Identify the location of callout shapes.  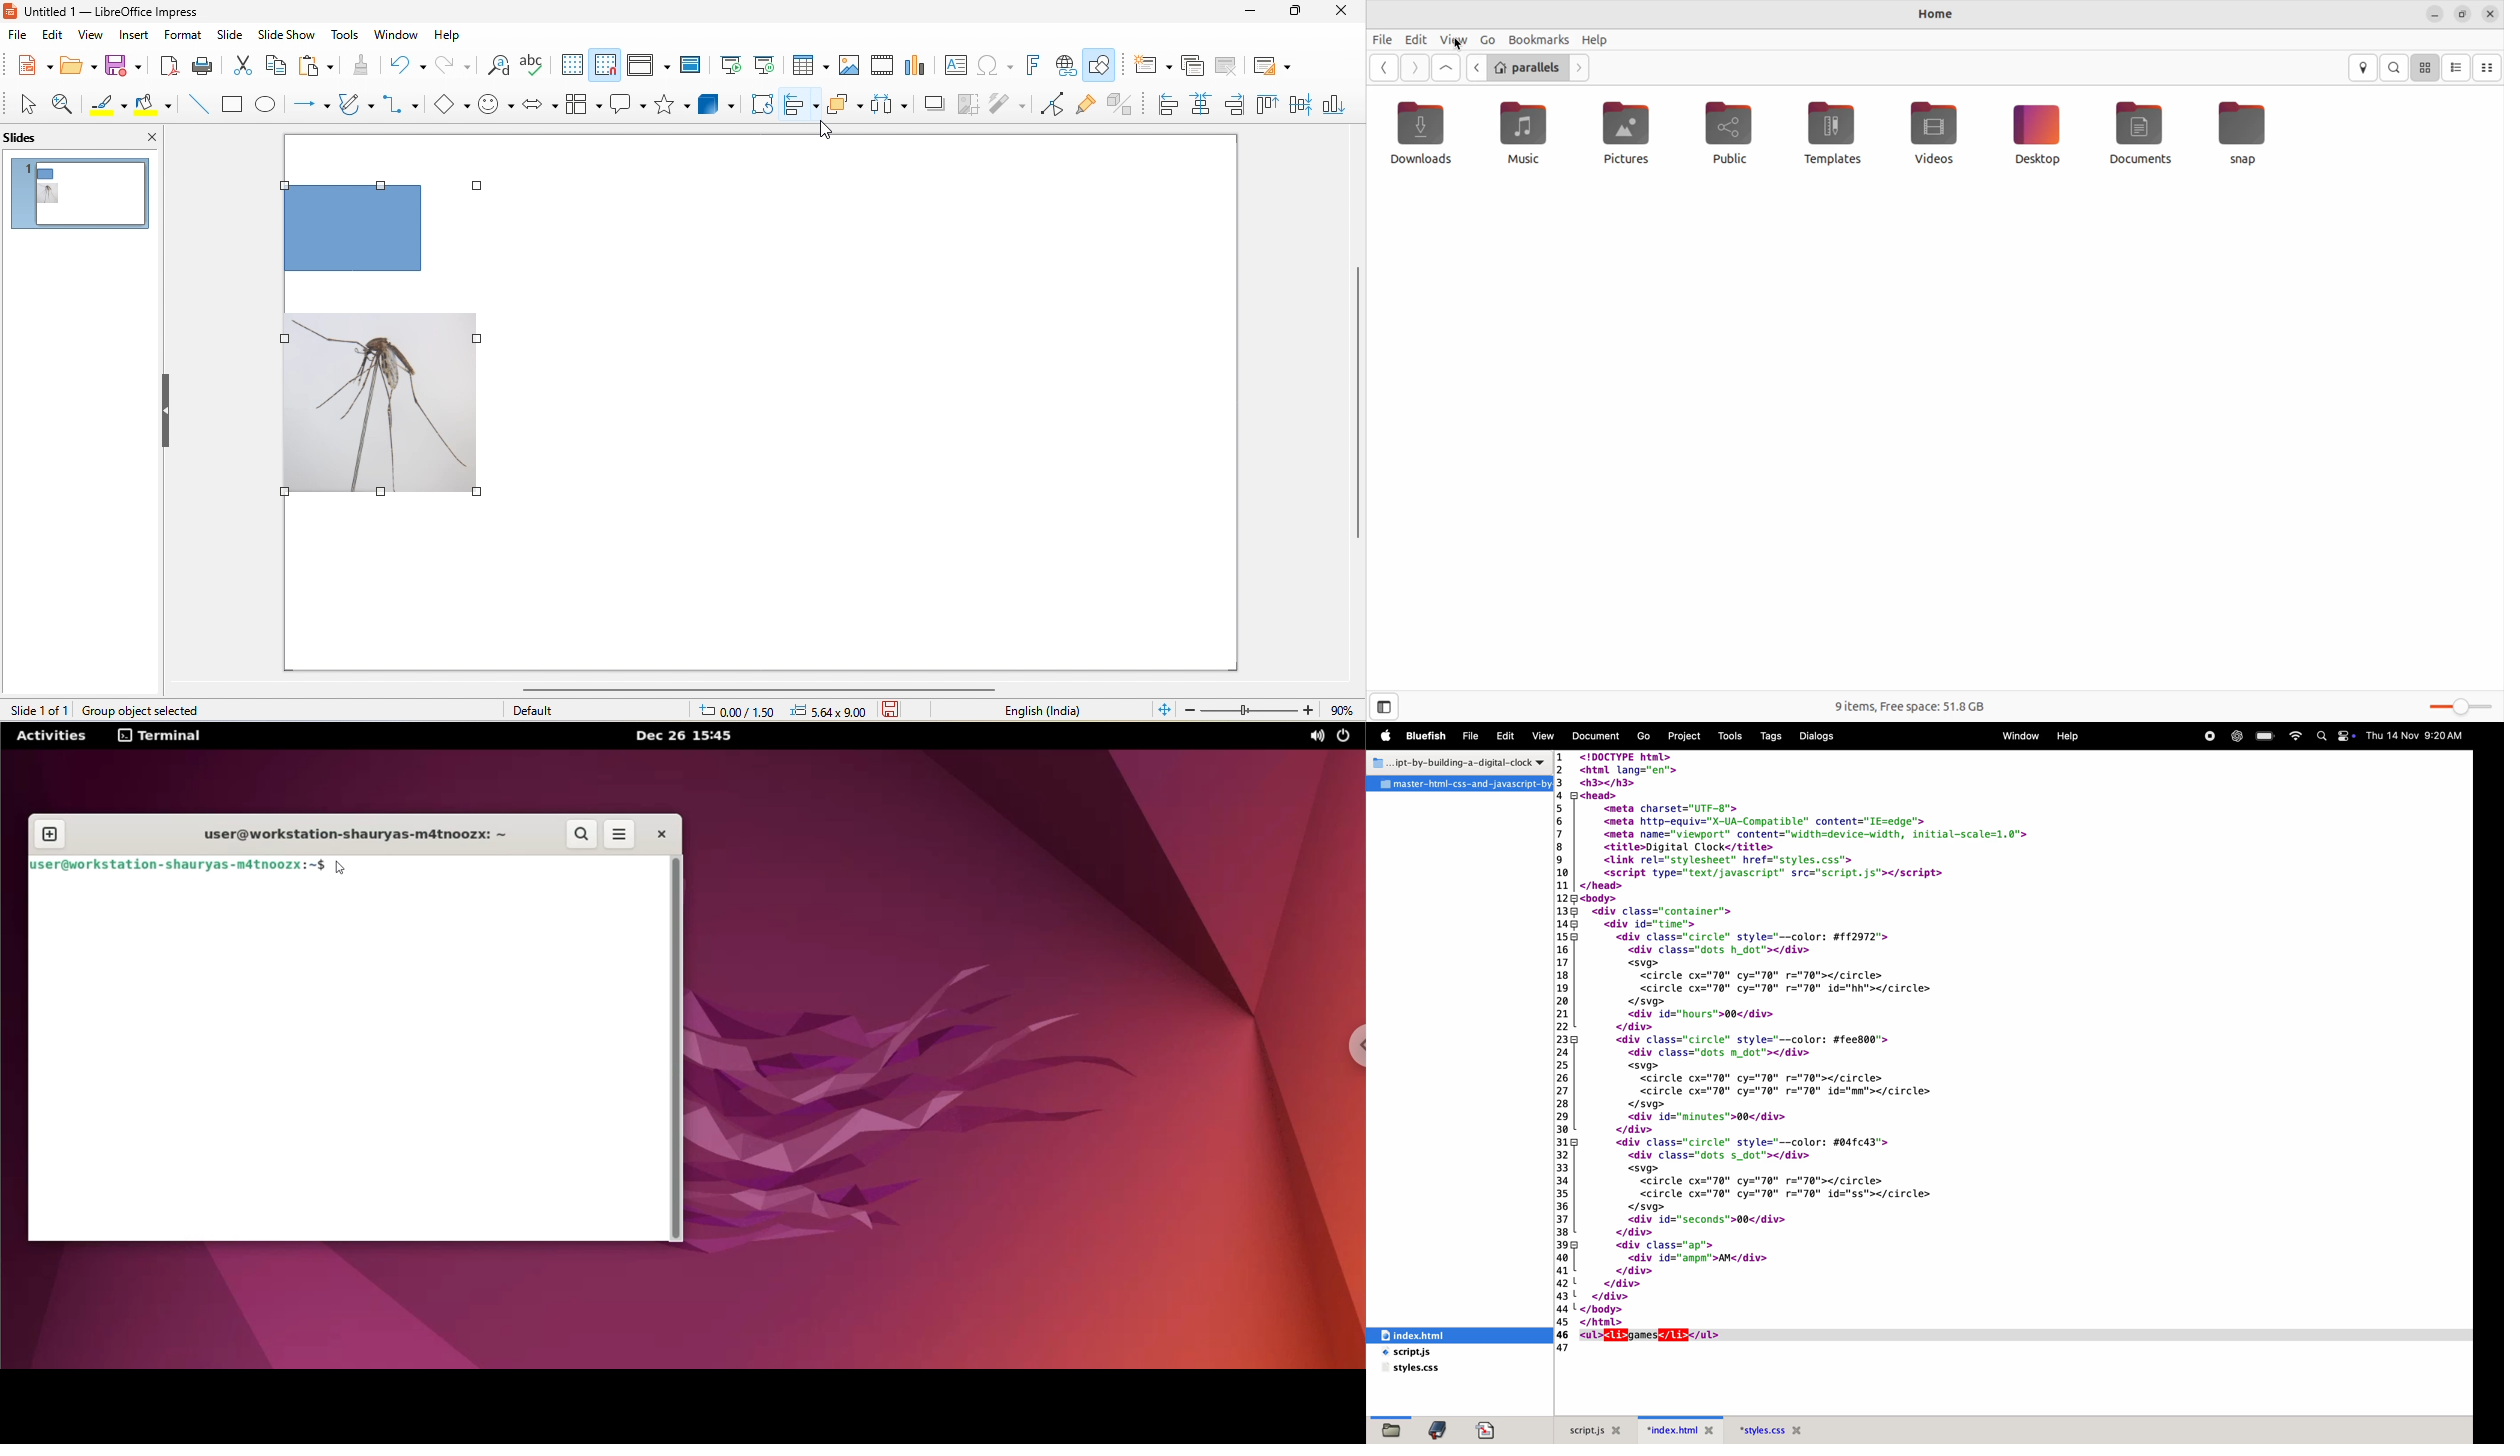
(629, 106).